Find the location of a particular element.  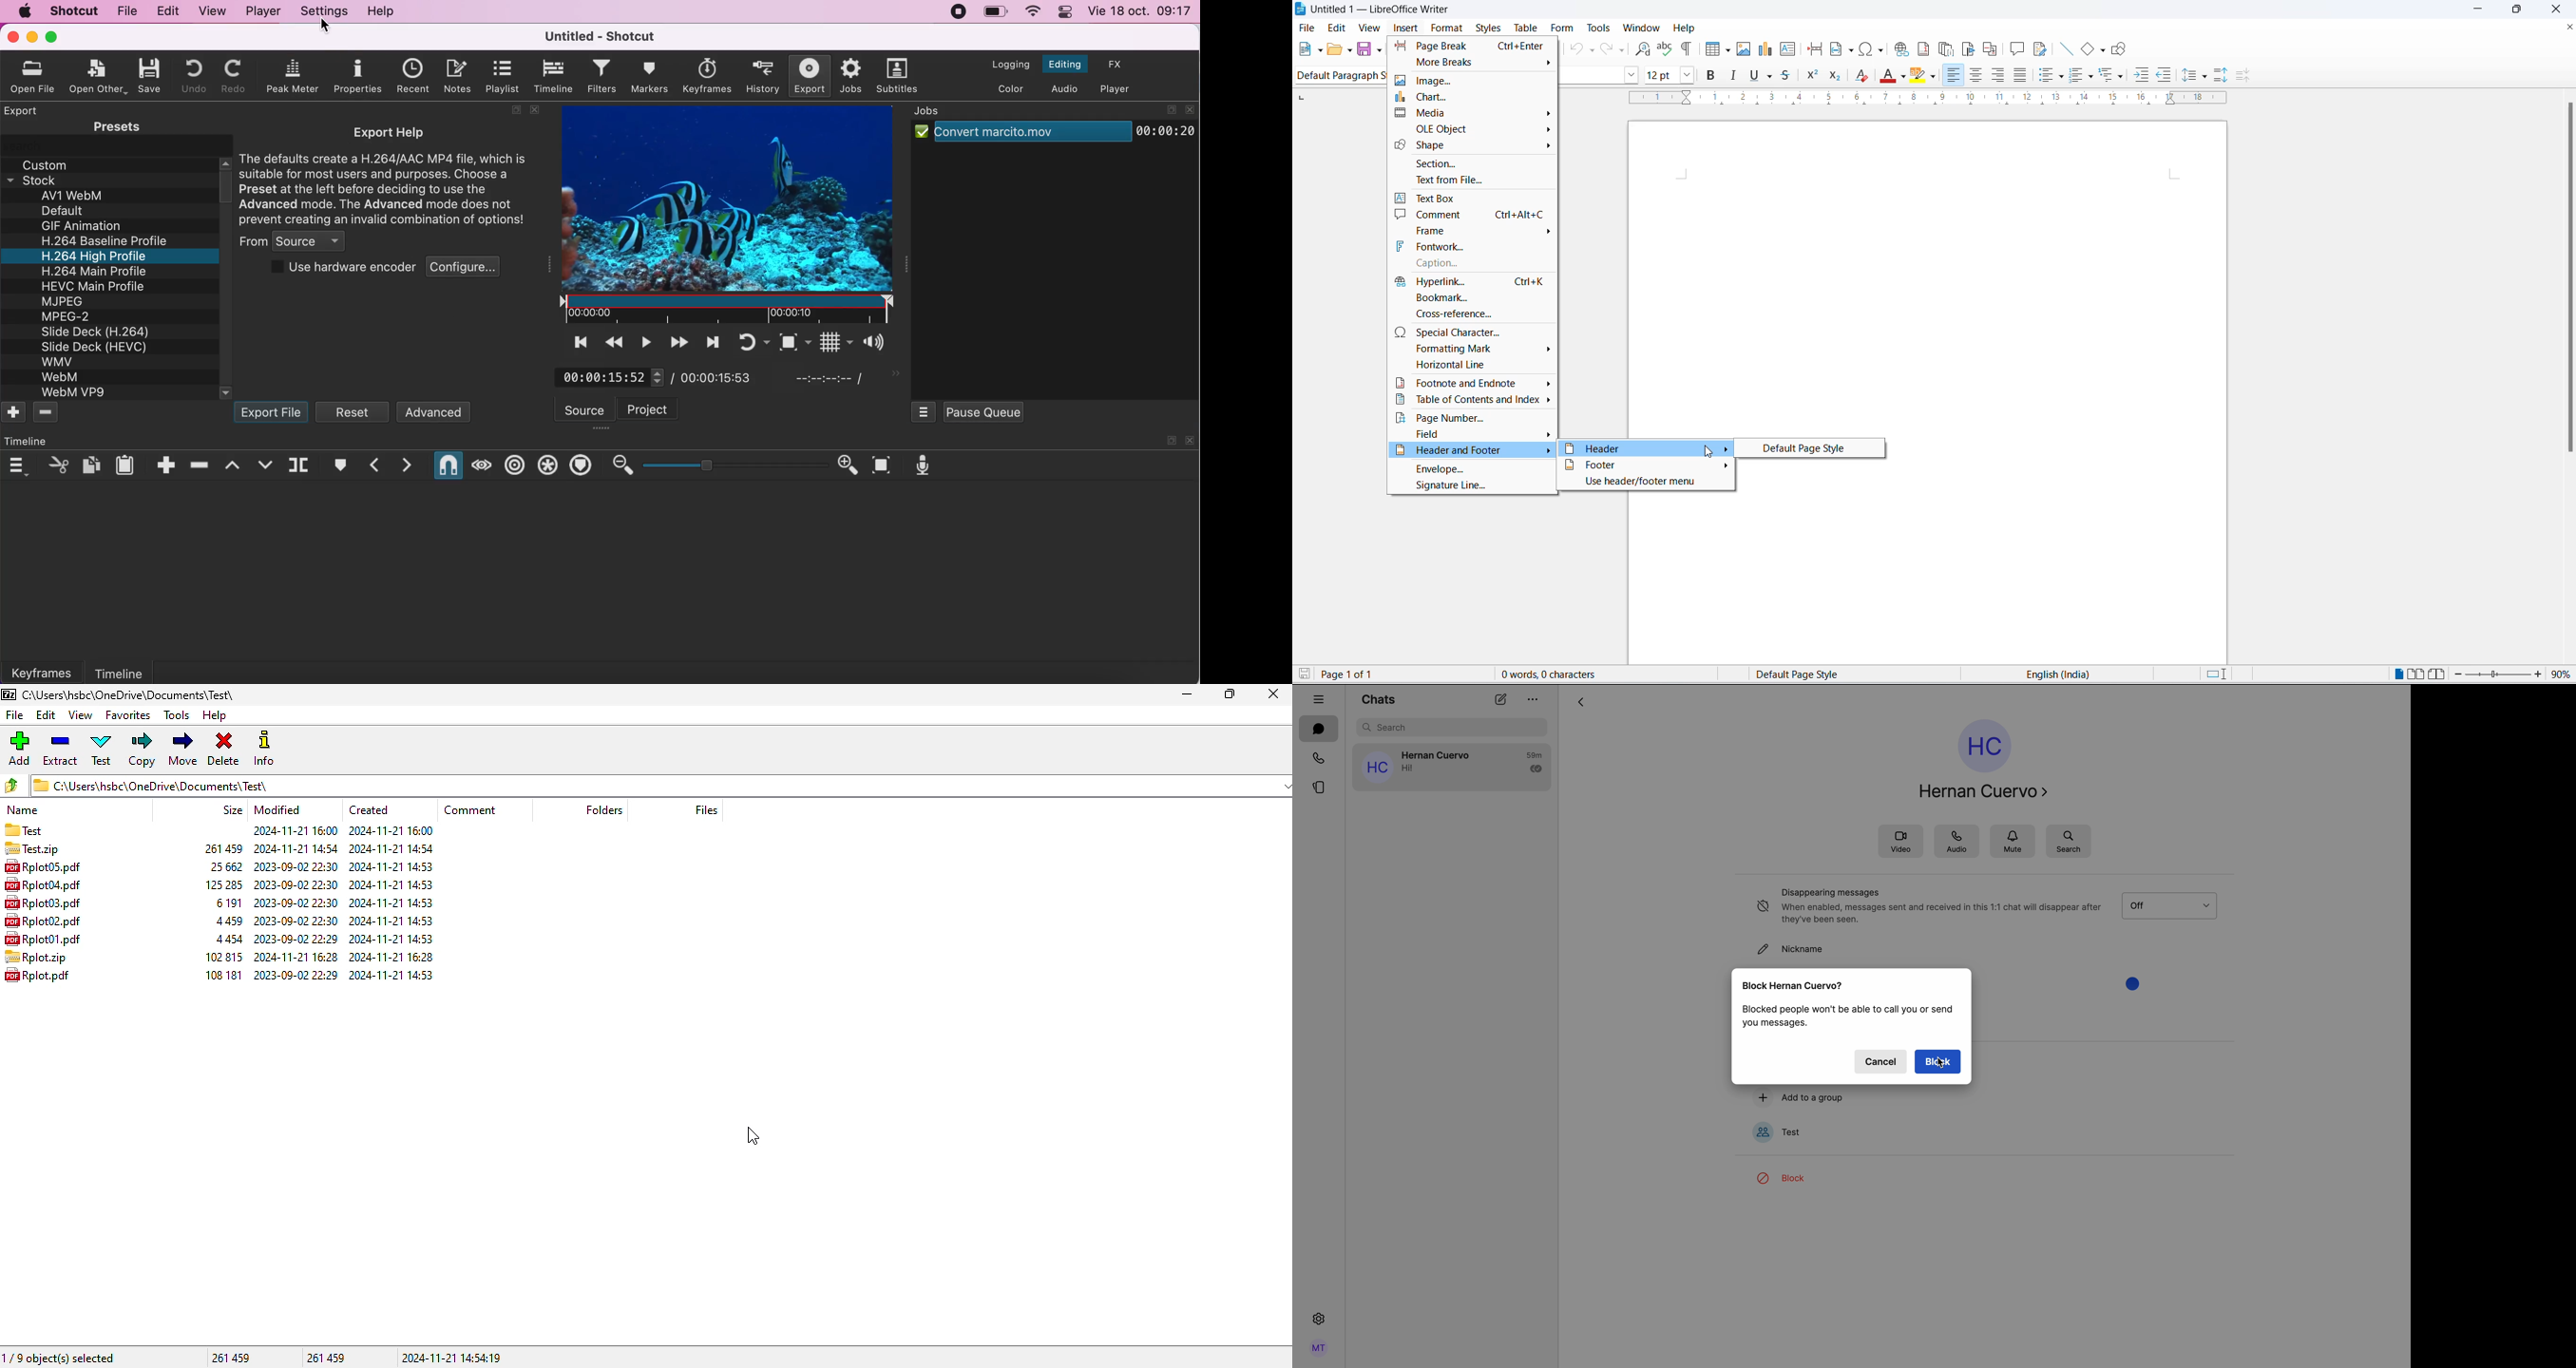

search is located at coordinates (2069, 841).